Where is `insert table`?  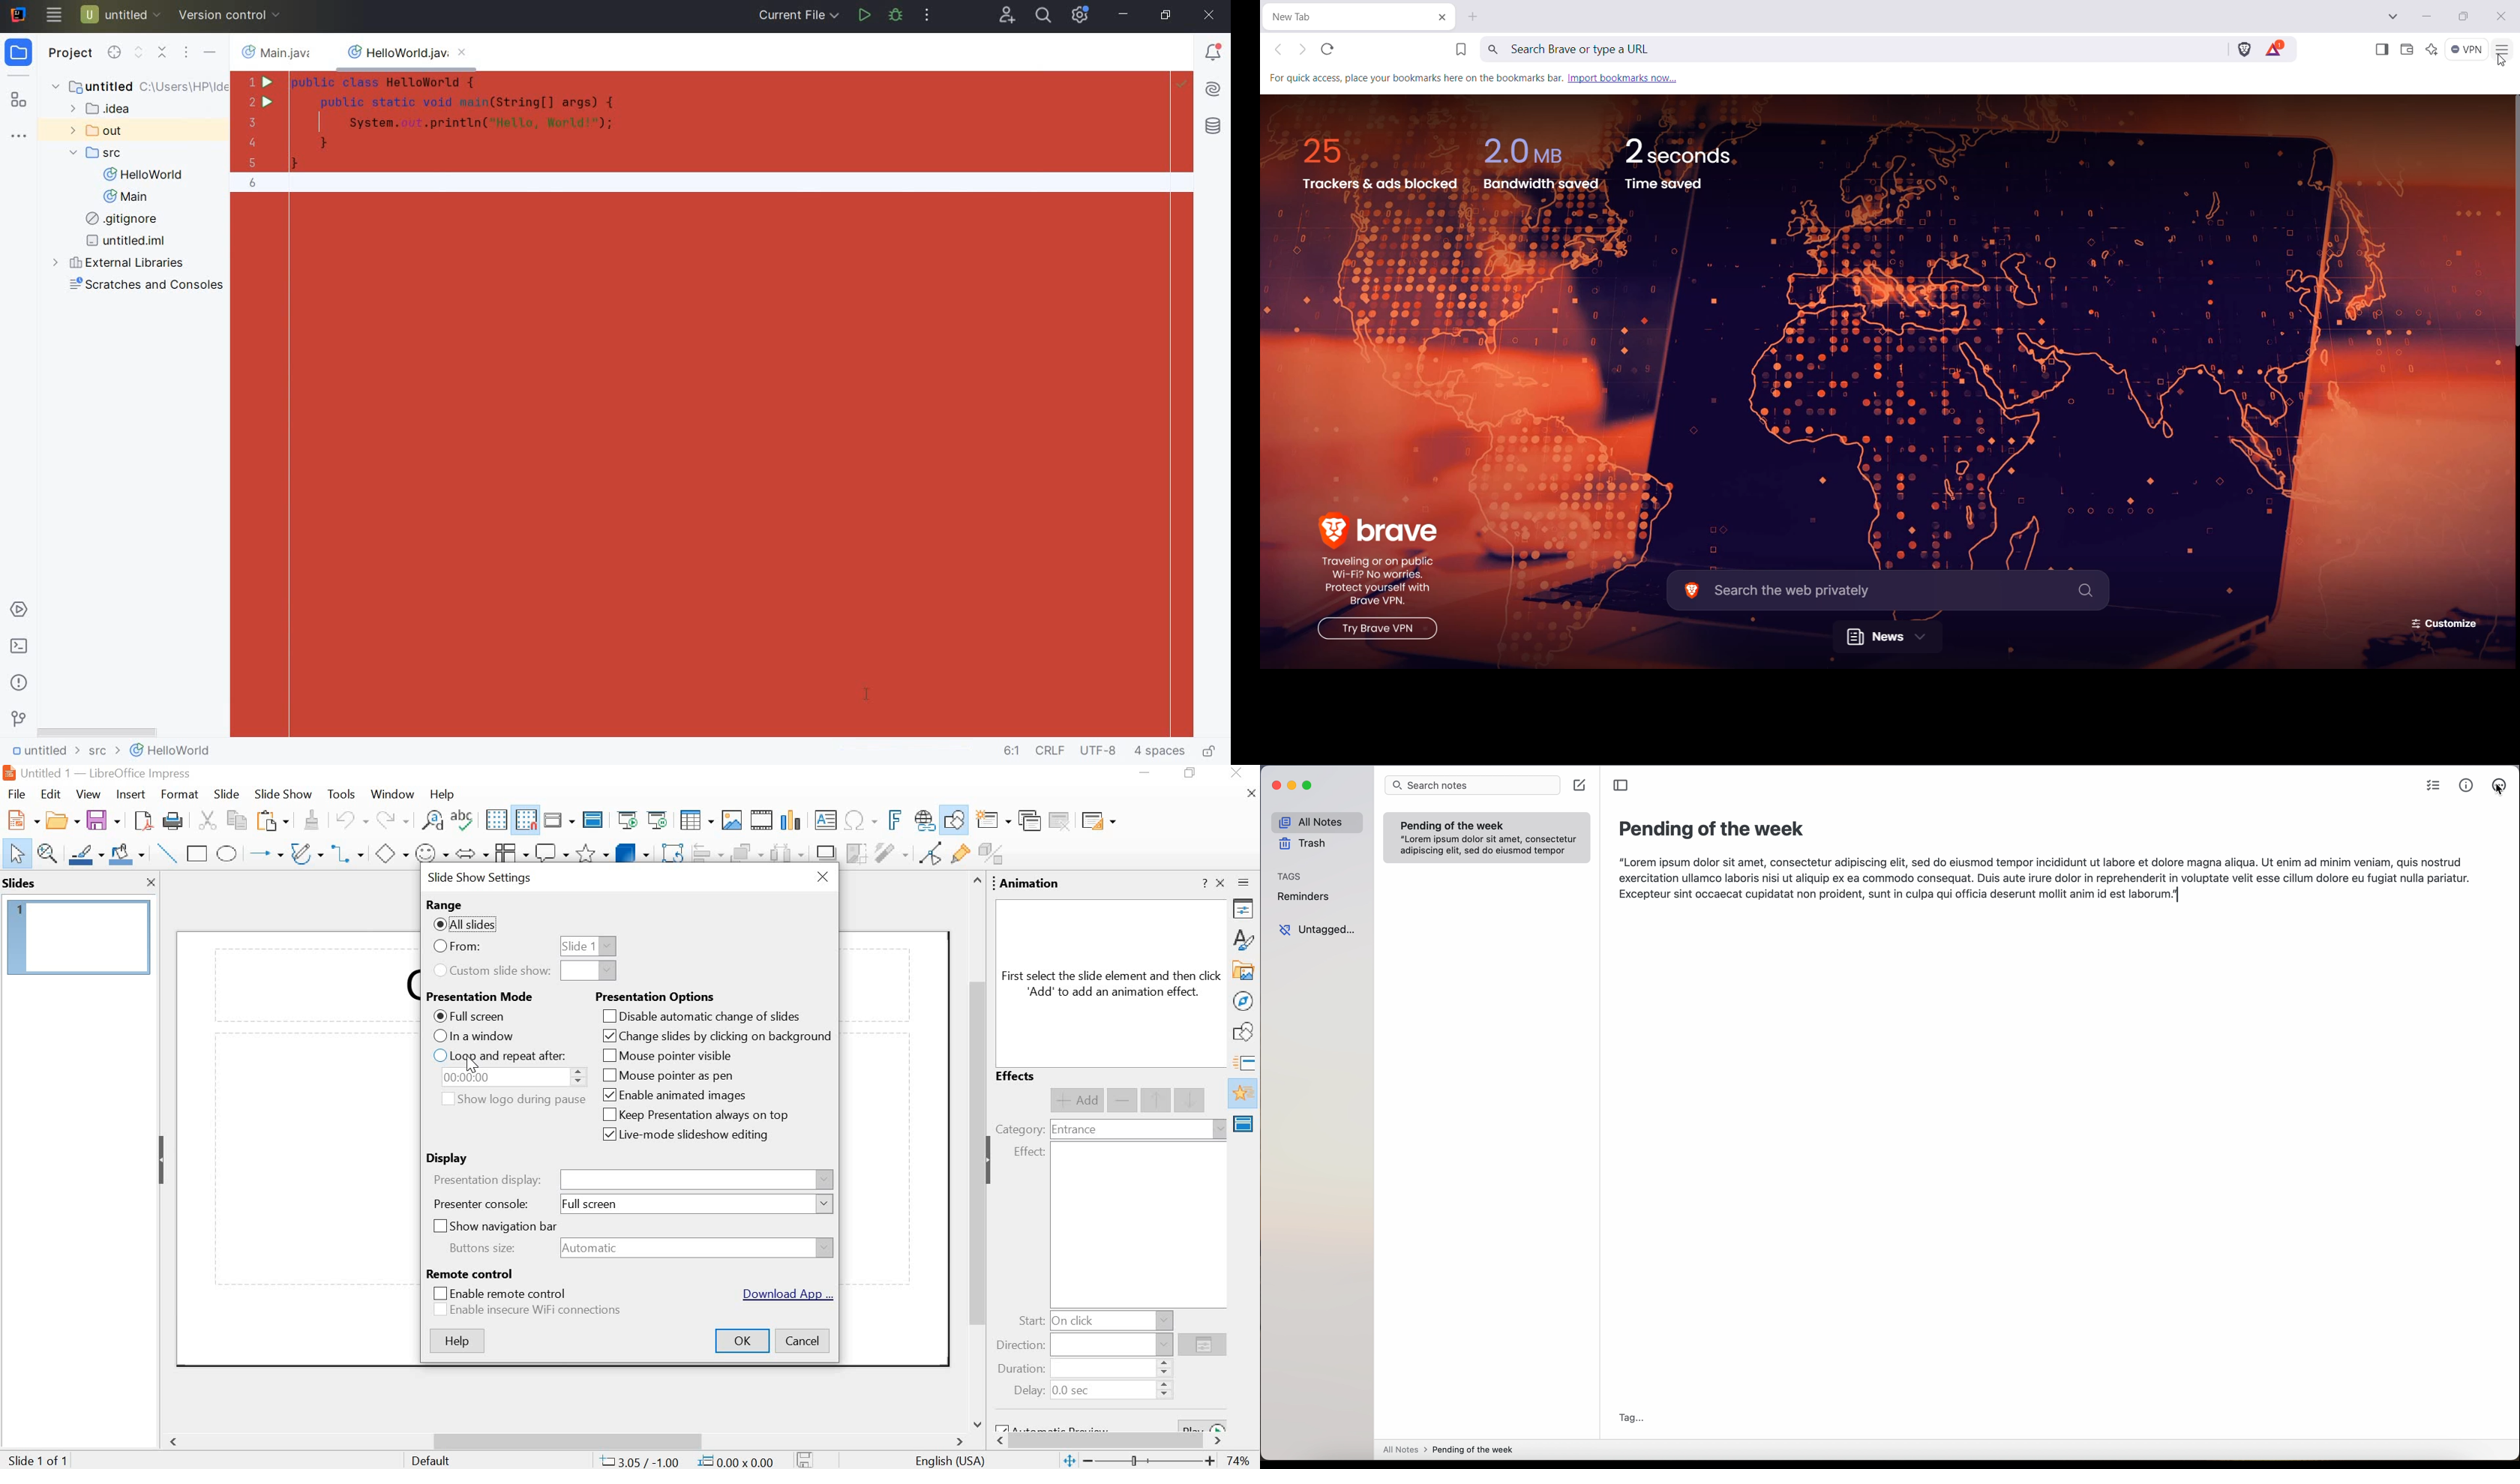
insert table is located at coordinates (696, 821).